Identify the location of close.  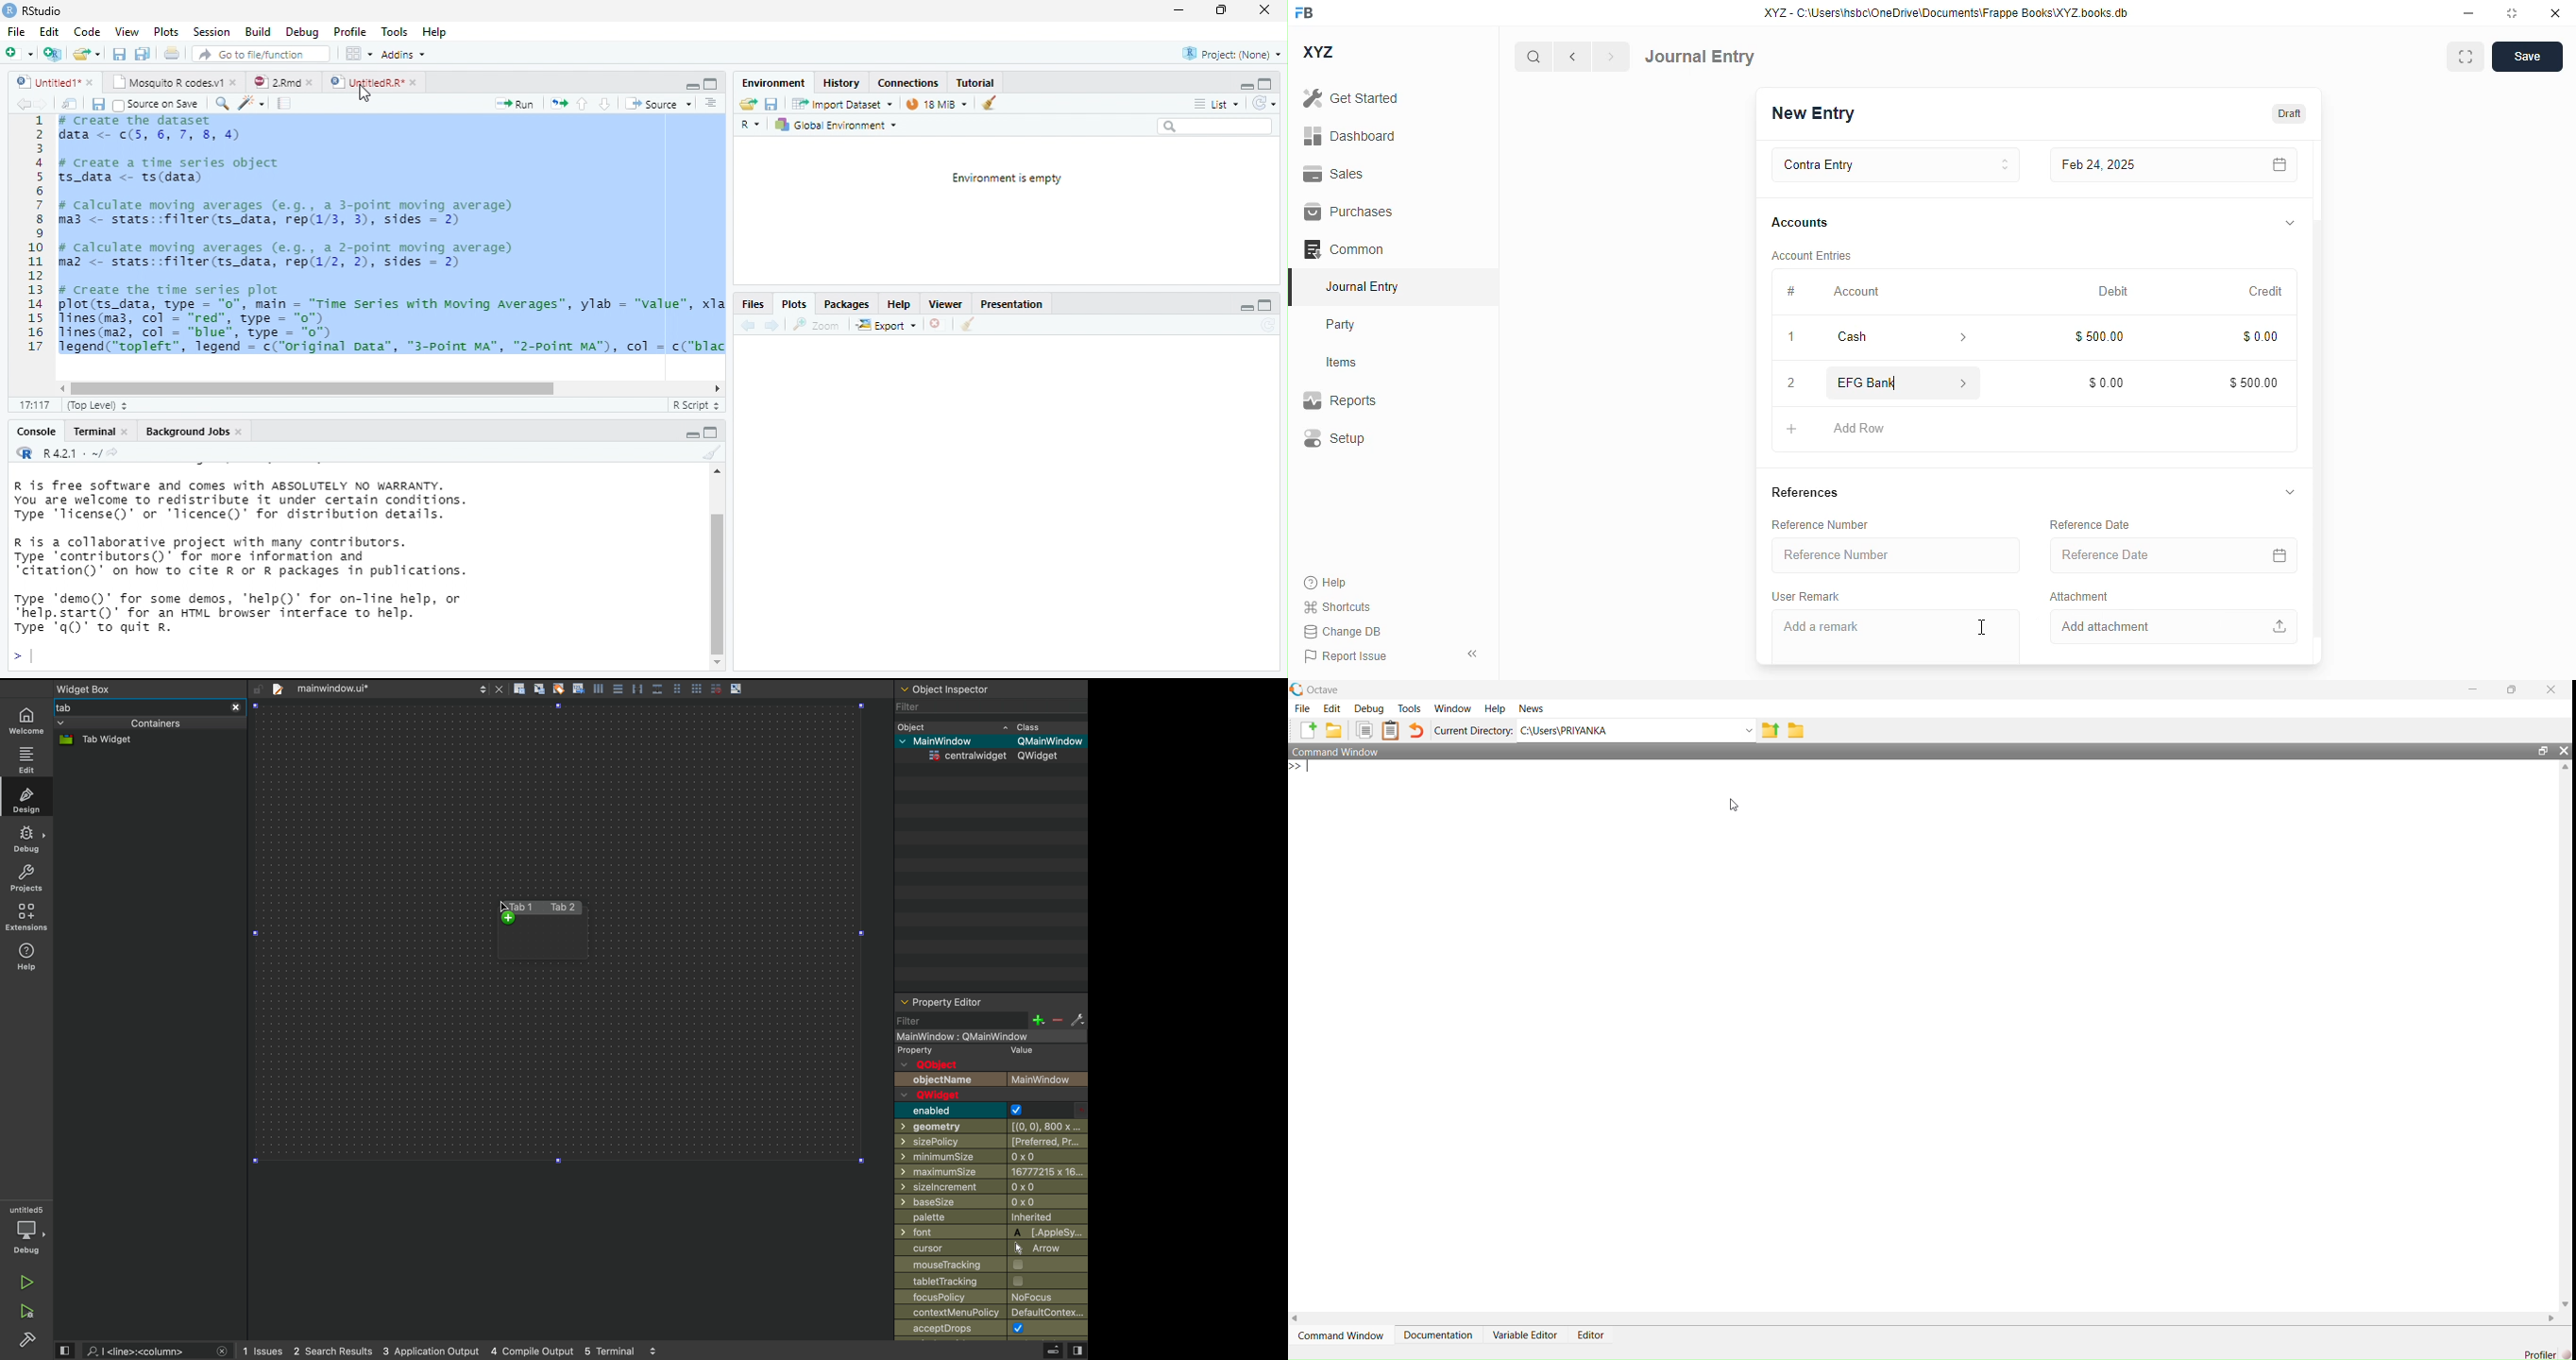
(499, 689).